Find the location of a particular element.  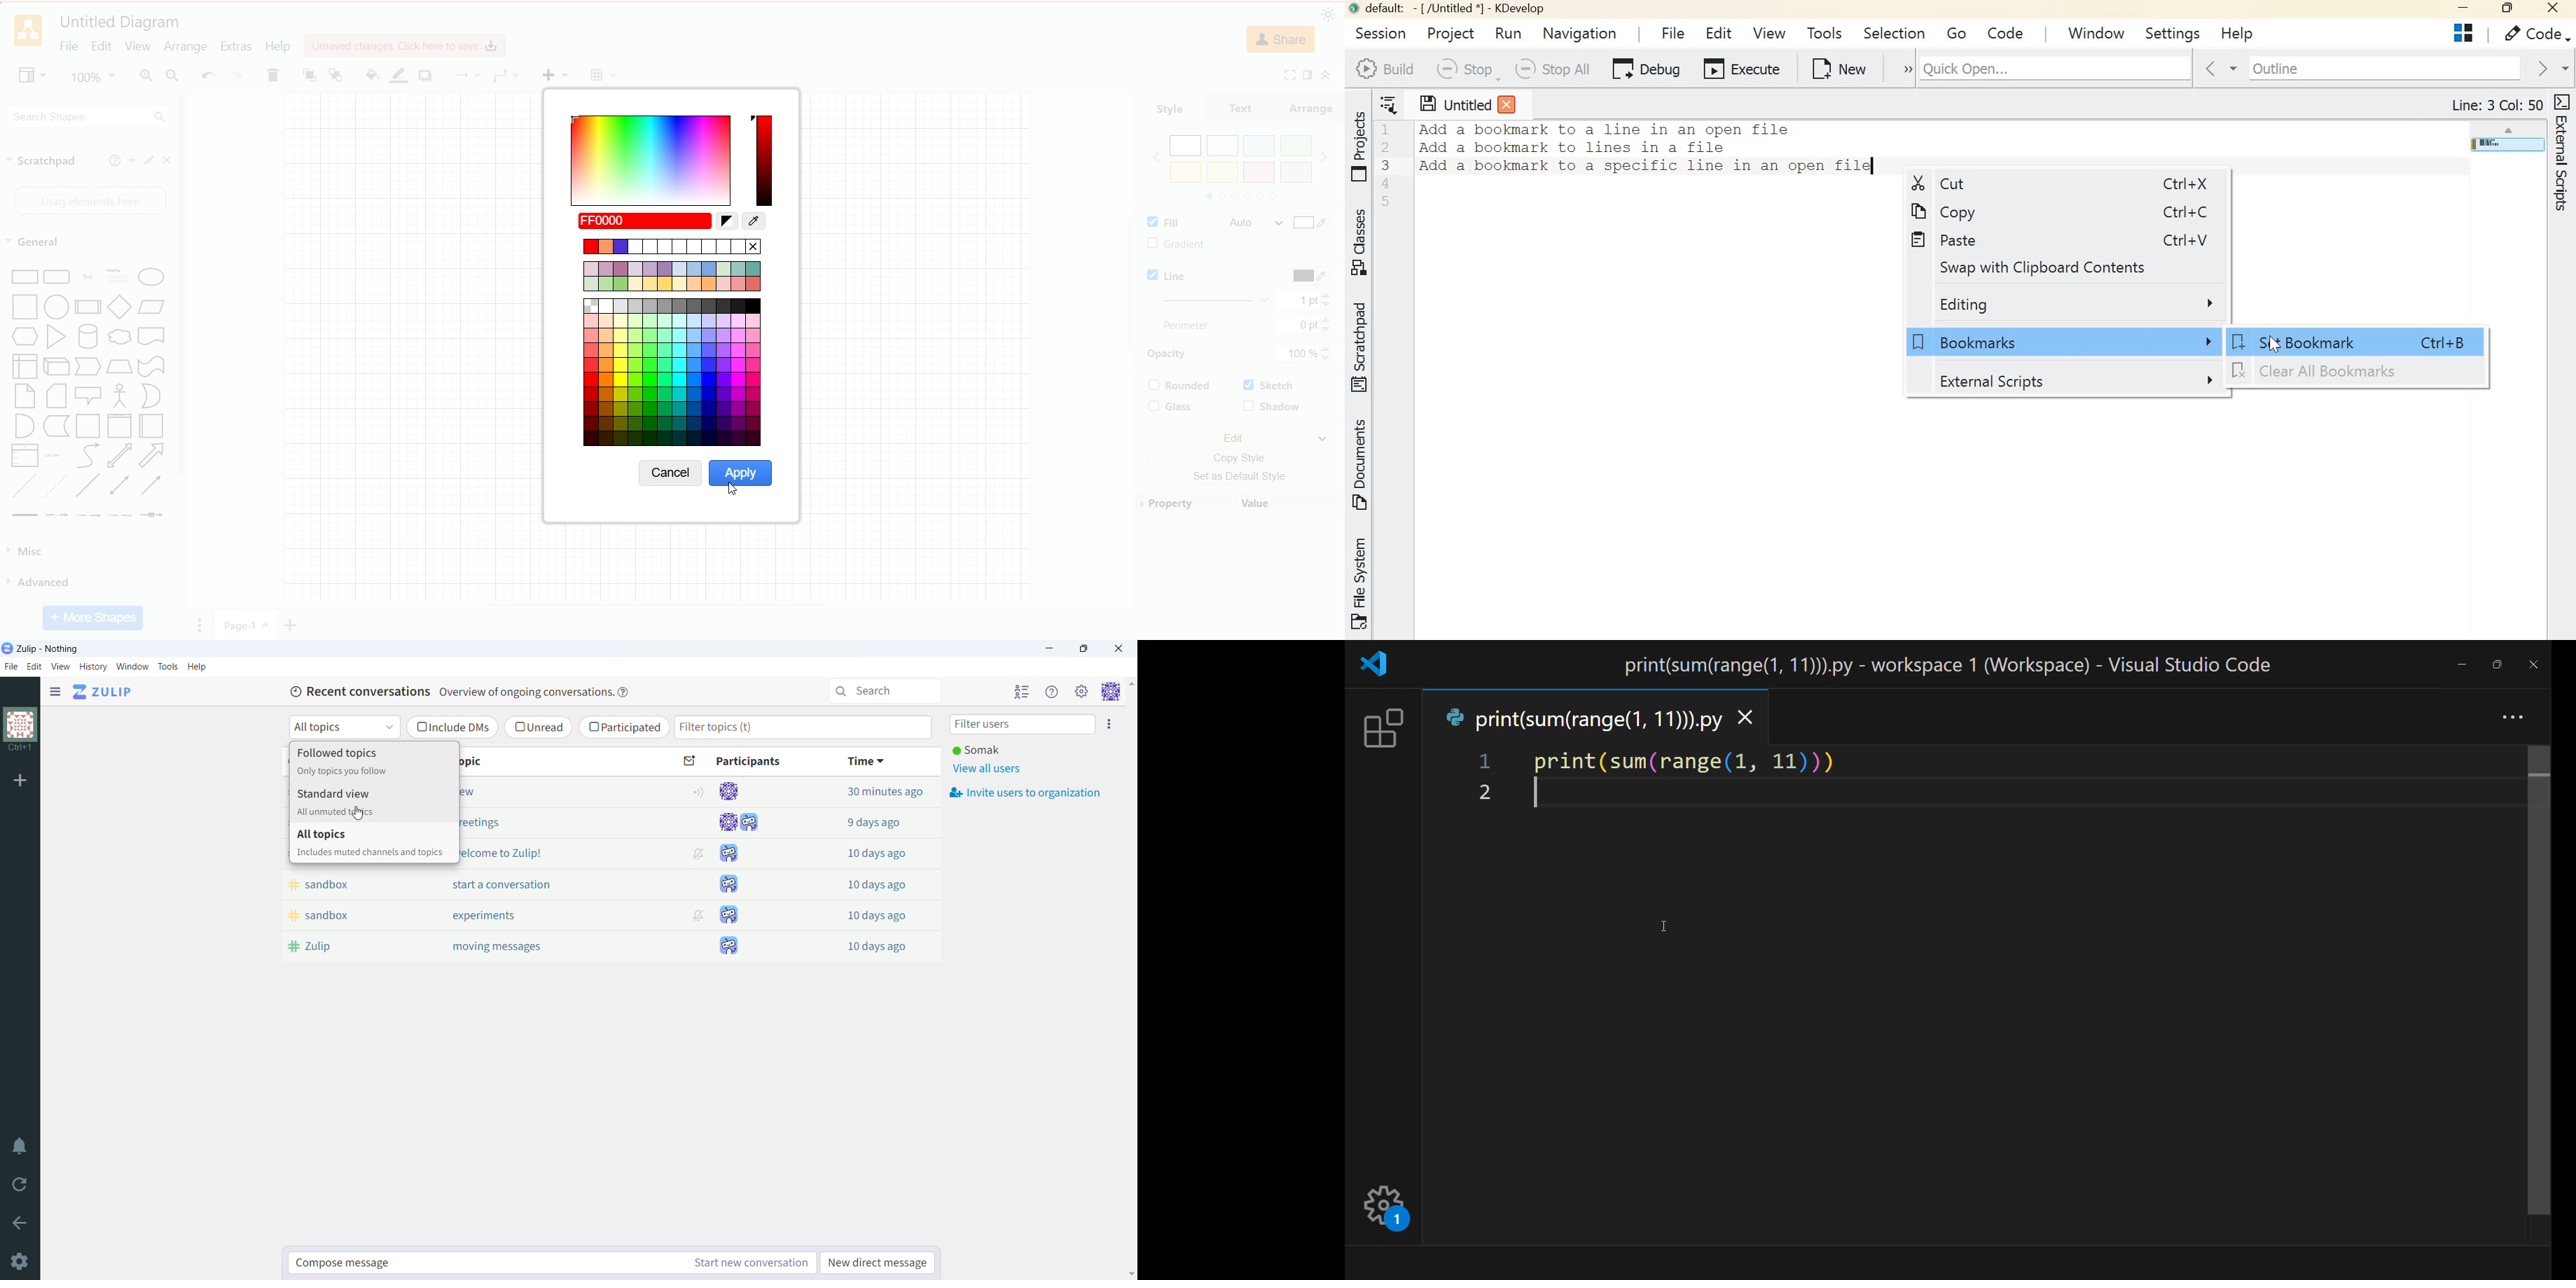

unread is located at coordinates (539, 727).